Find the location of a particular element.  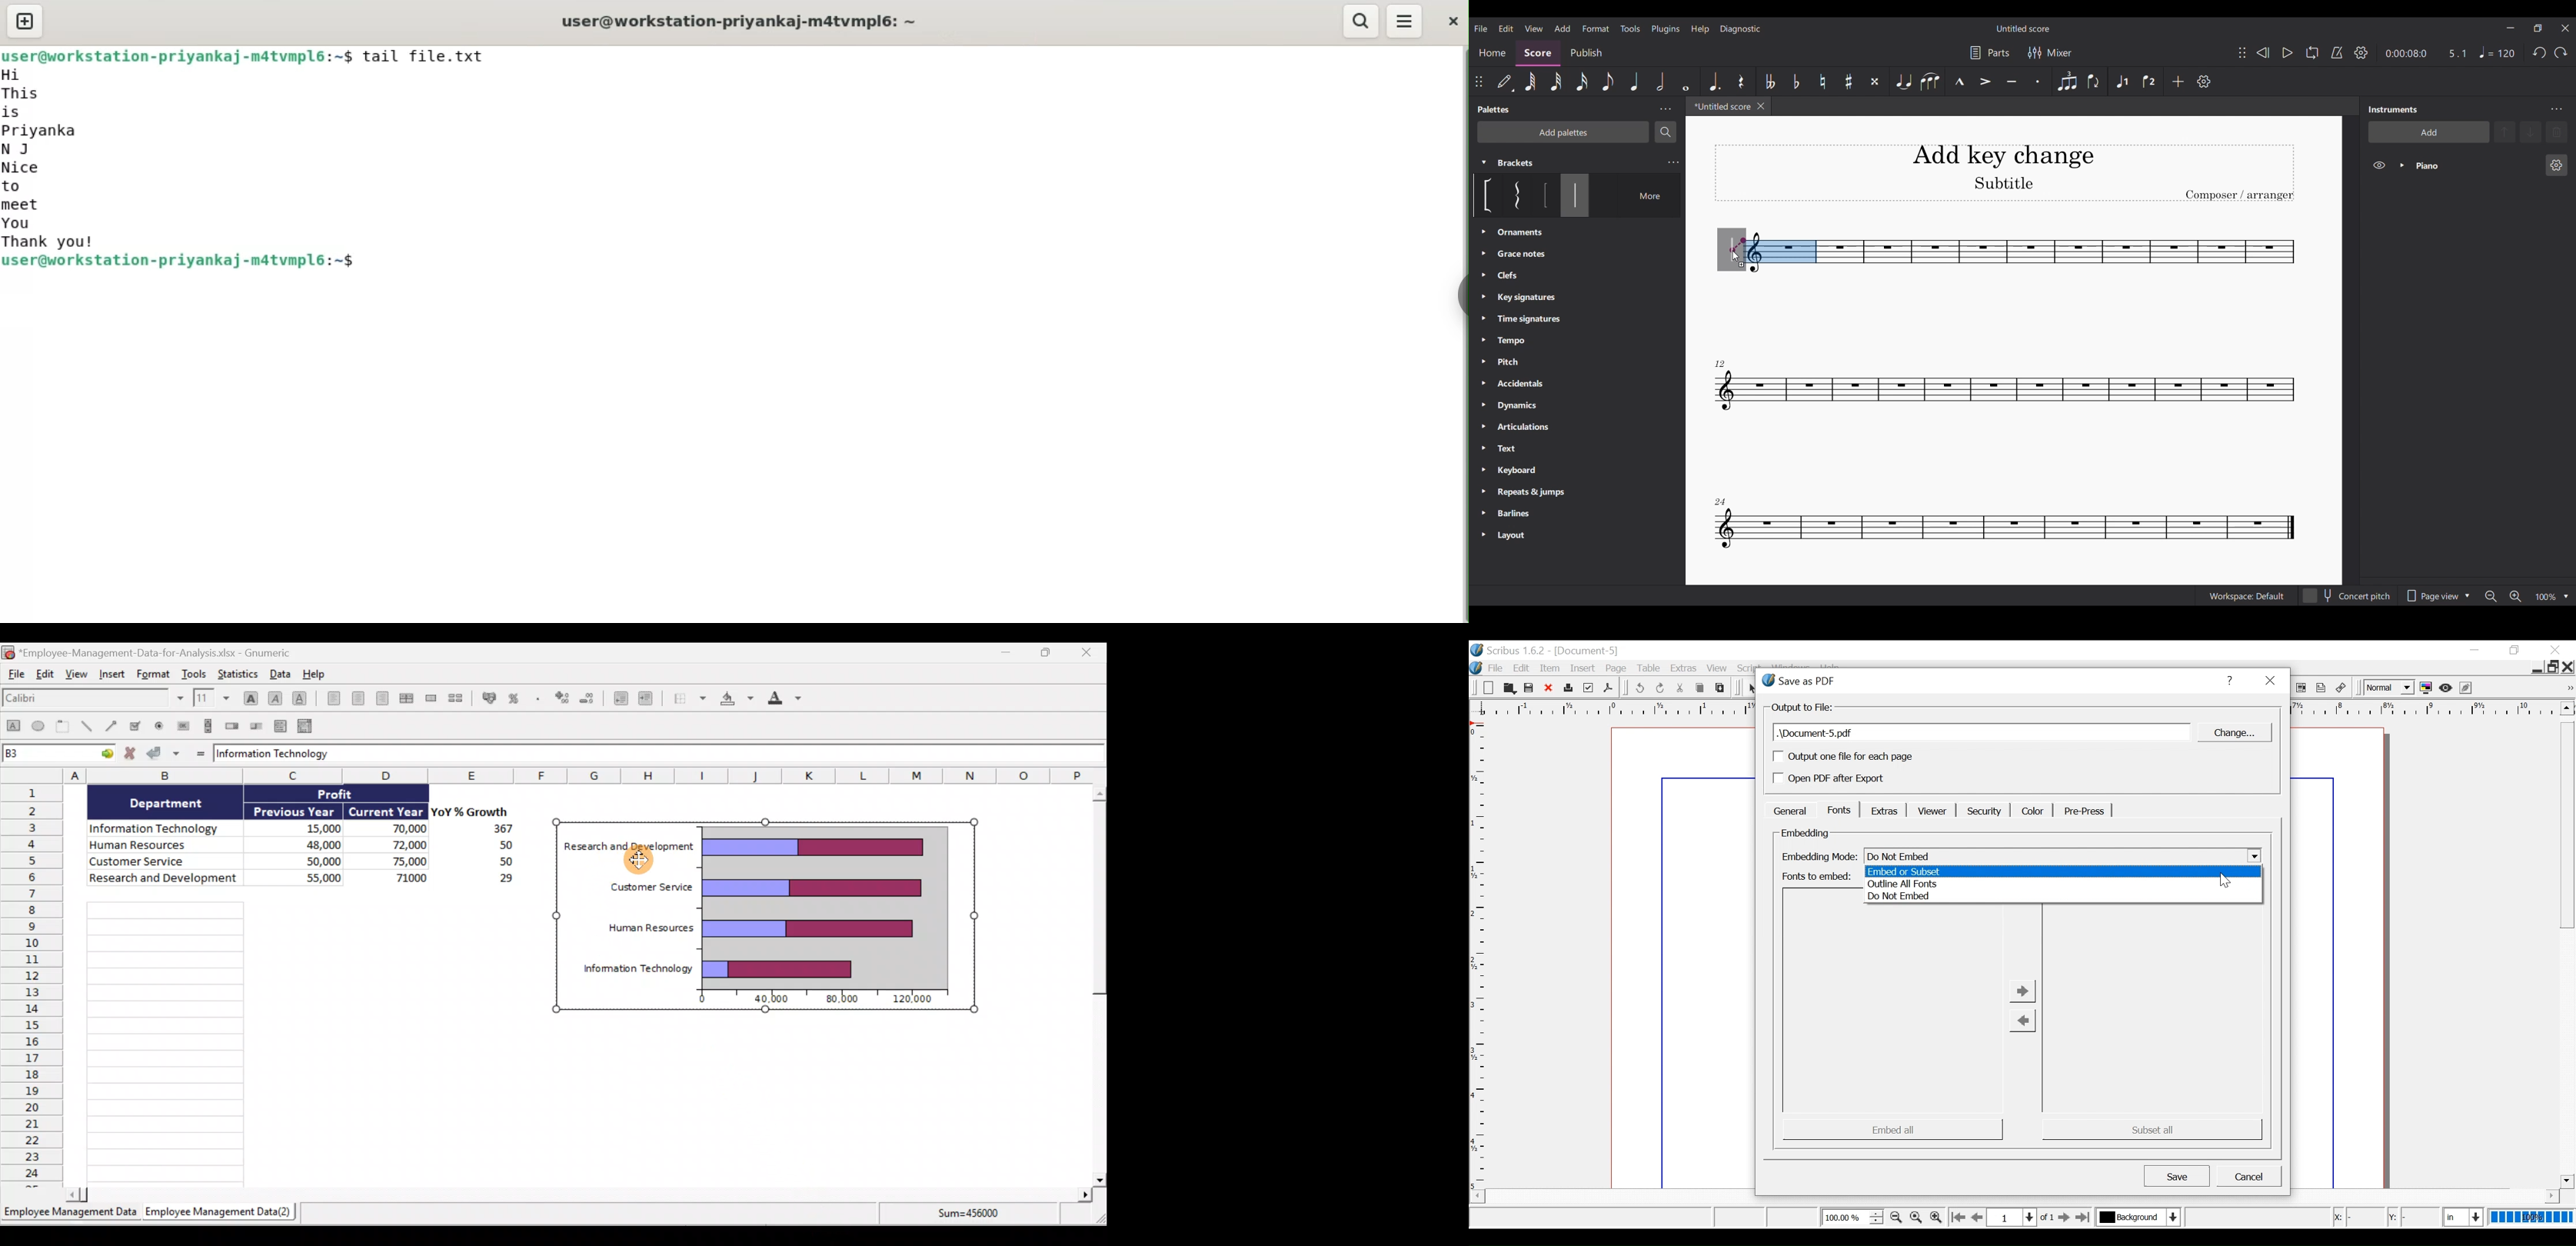

Split merged range of cells is located at coordinates (456, 697).